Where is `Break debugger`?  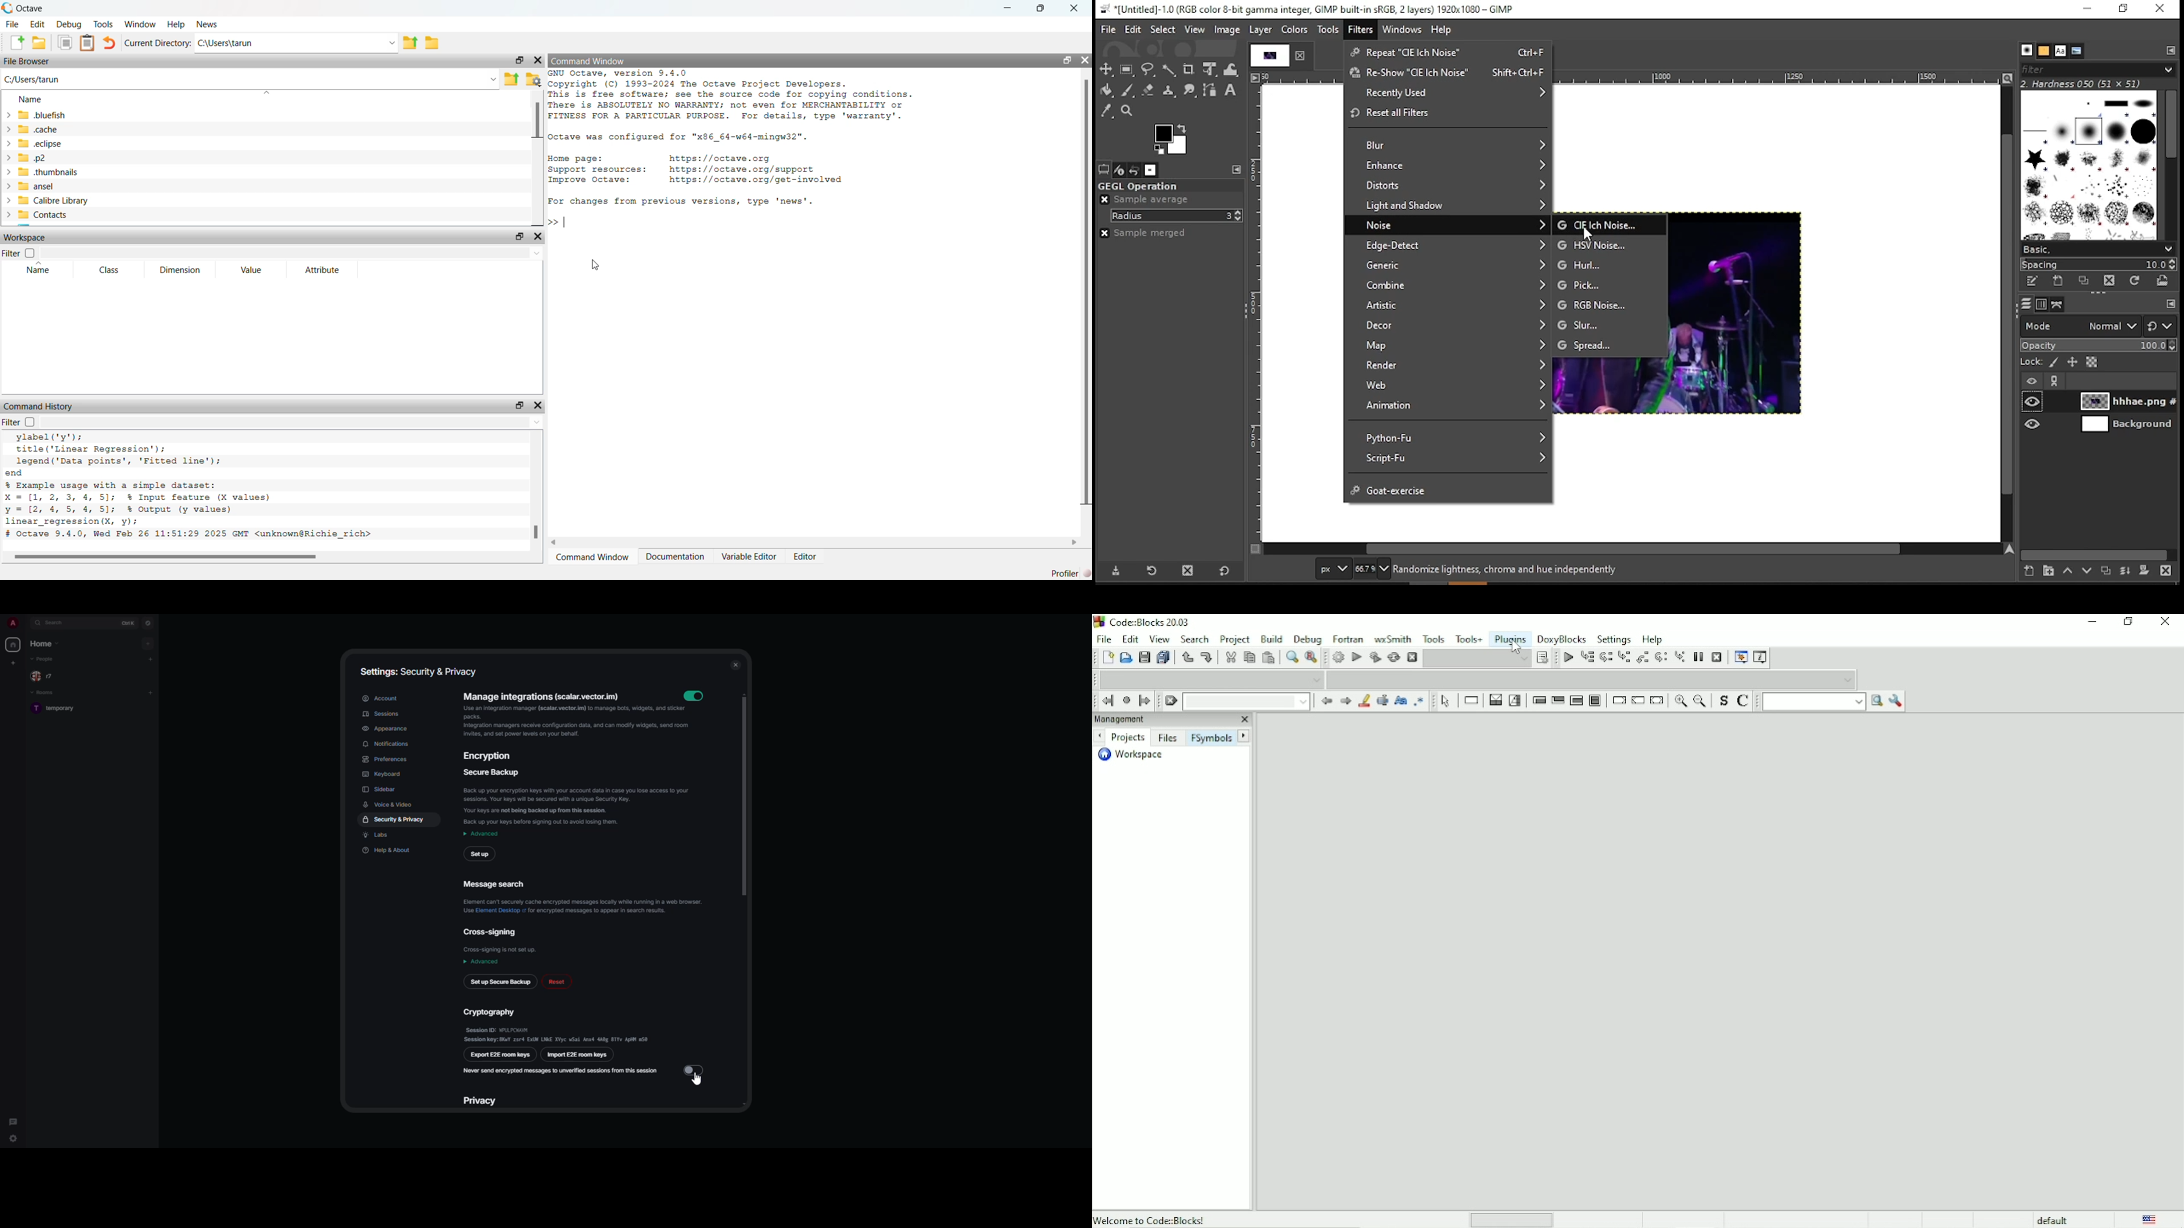 Break debugger is located at coordinates (1698, 657).